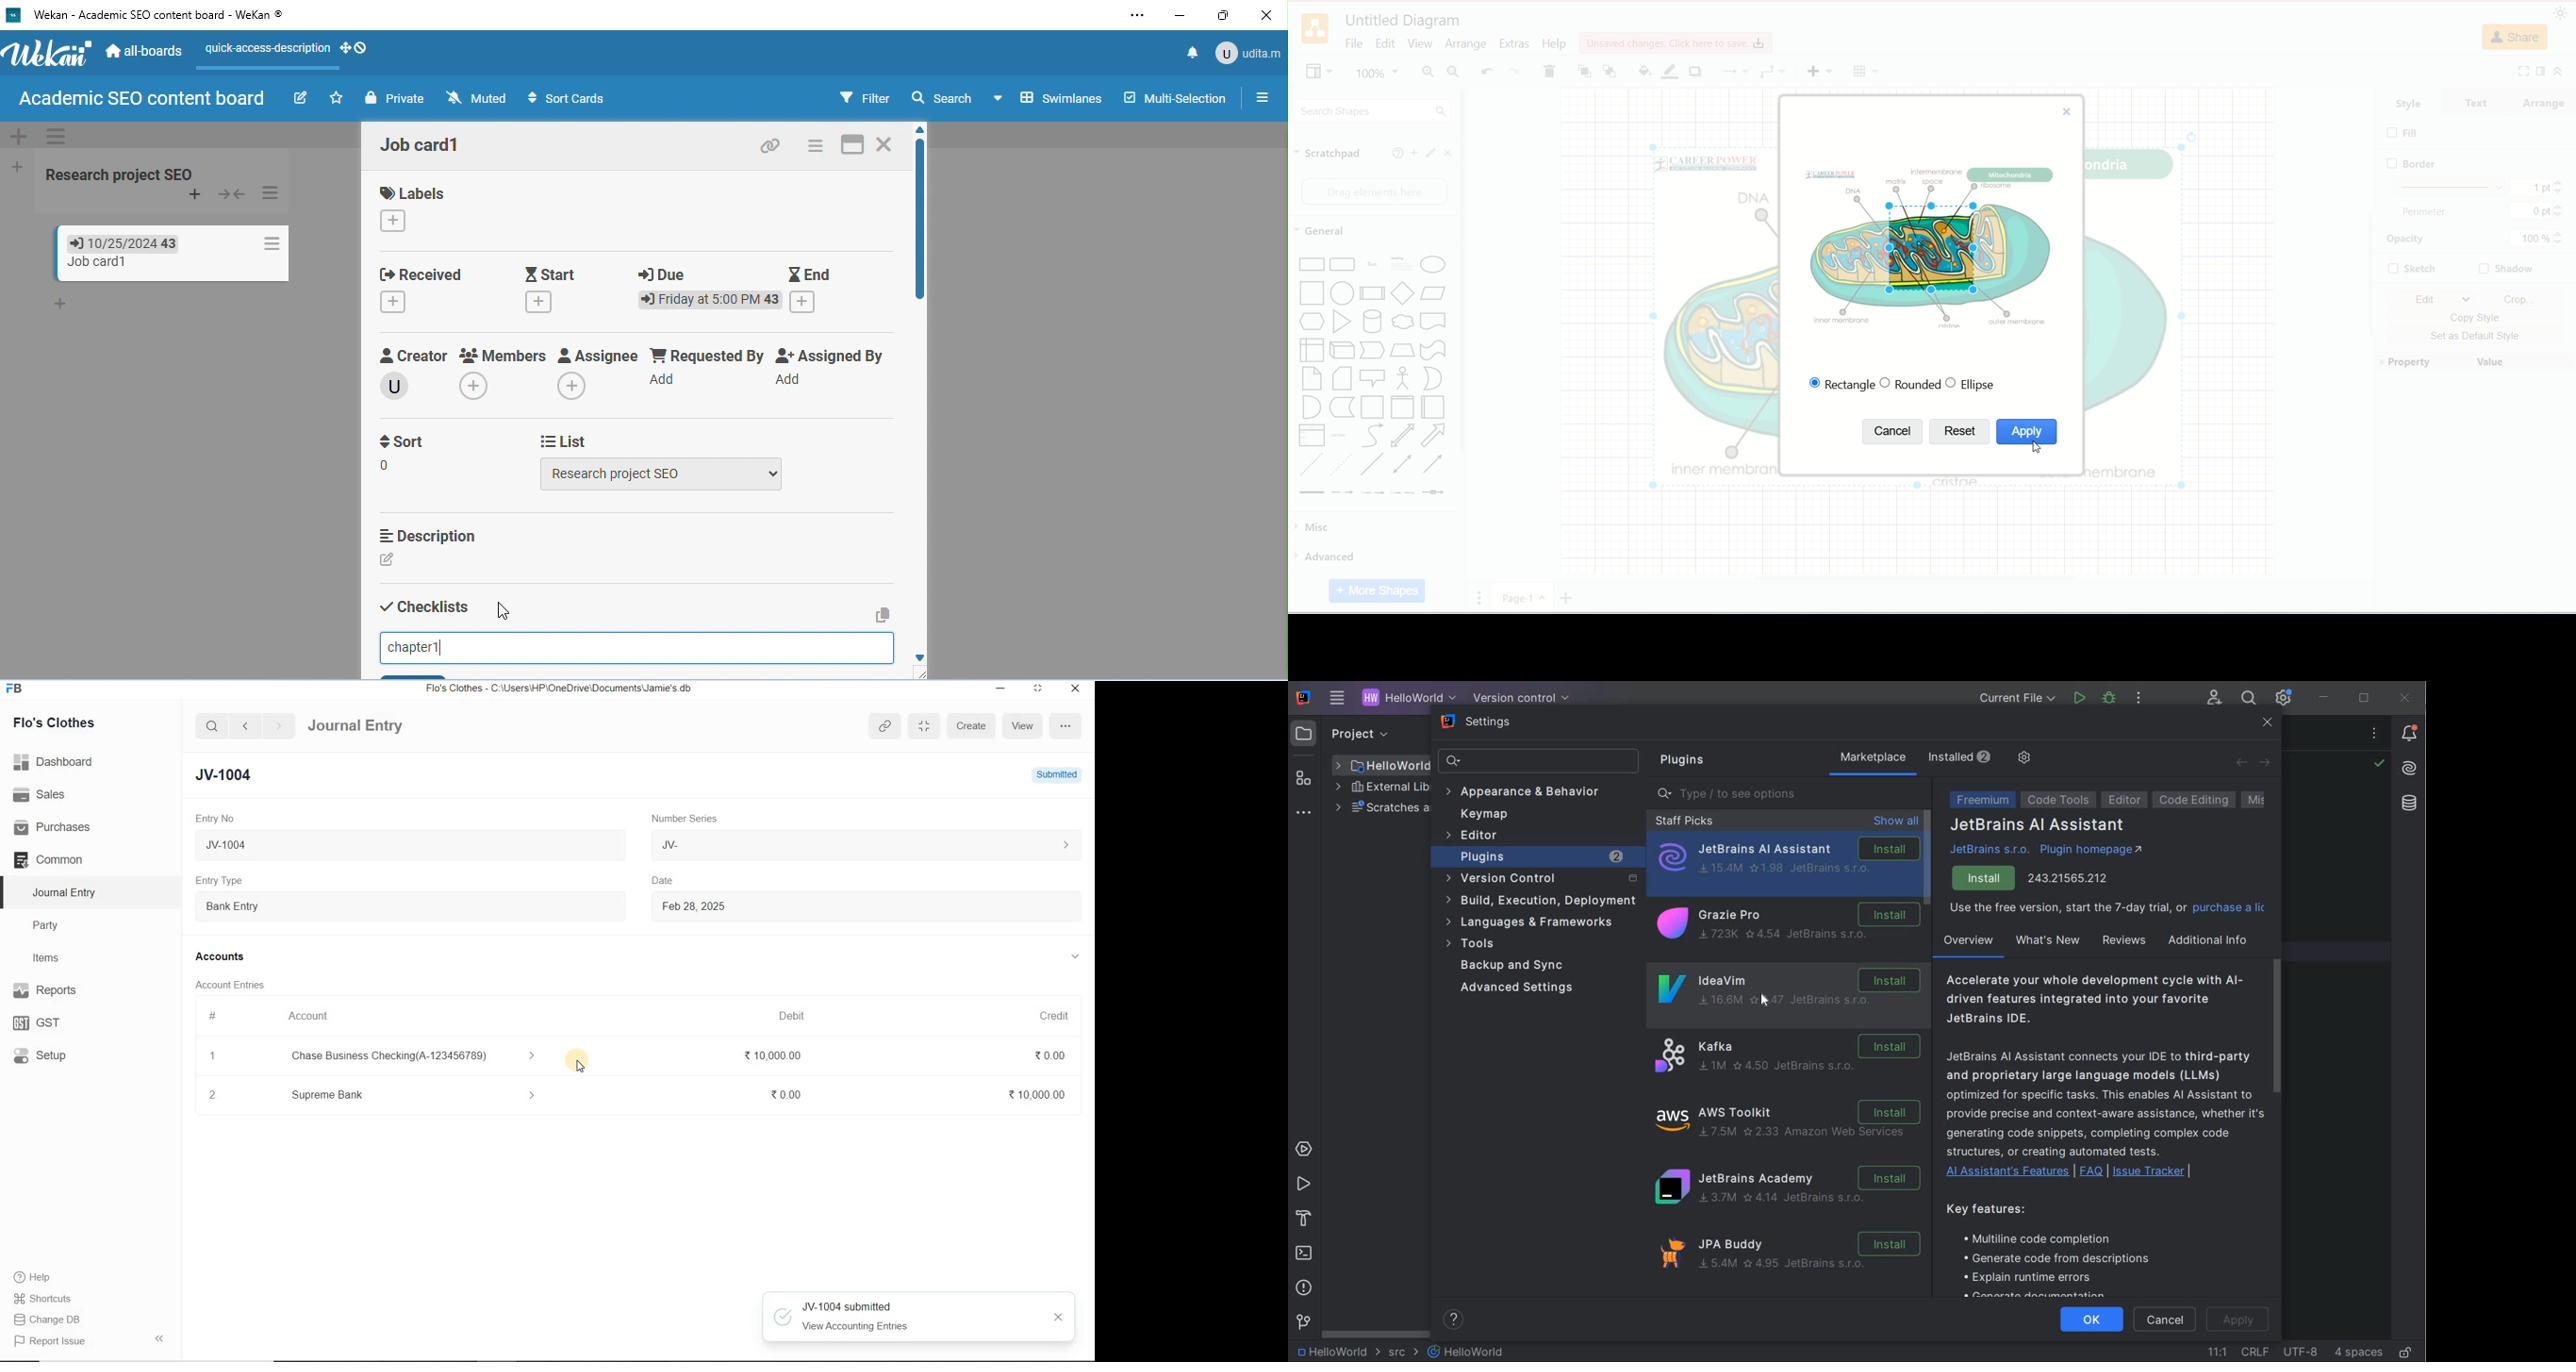 The height and width of the screenshot is (1372, 2576). Describe the element at coordinates (421, 273) in the screenshot. I see `received` at that location.